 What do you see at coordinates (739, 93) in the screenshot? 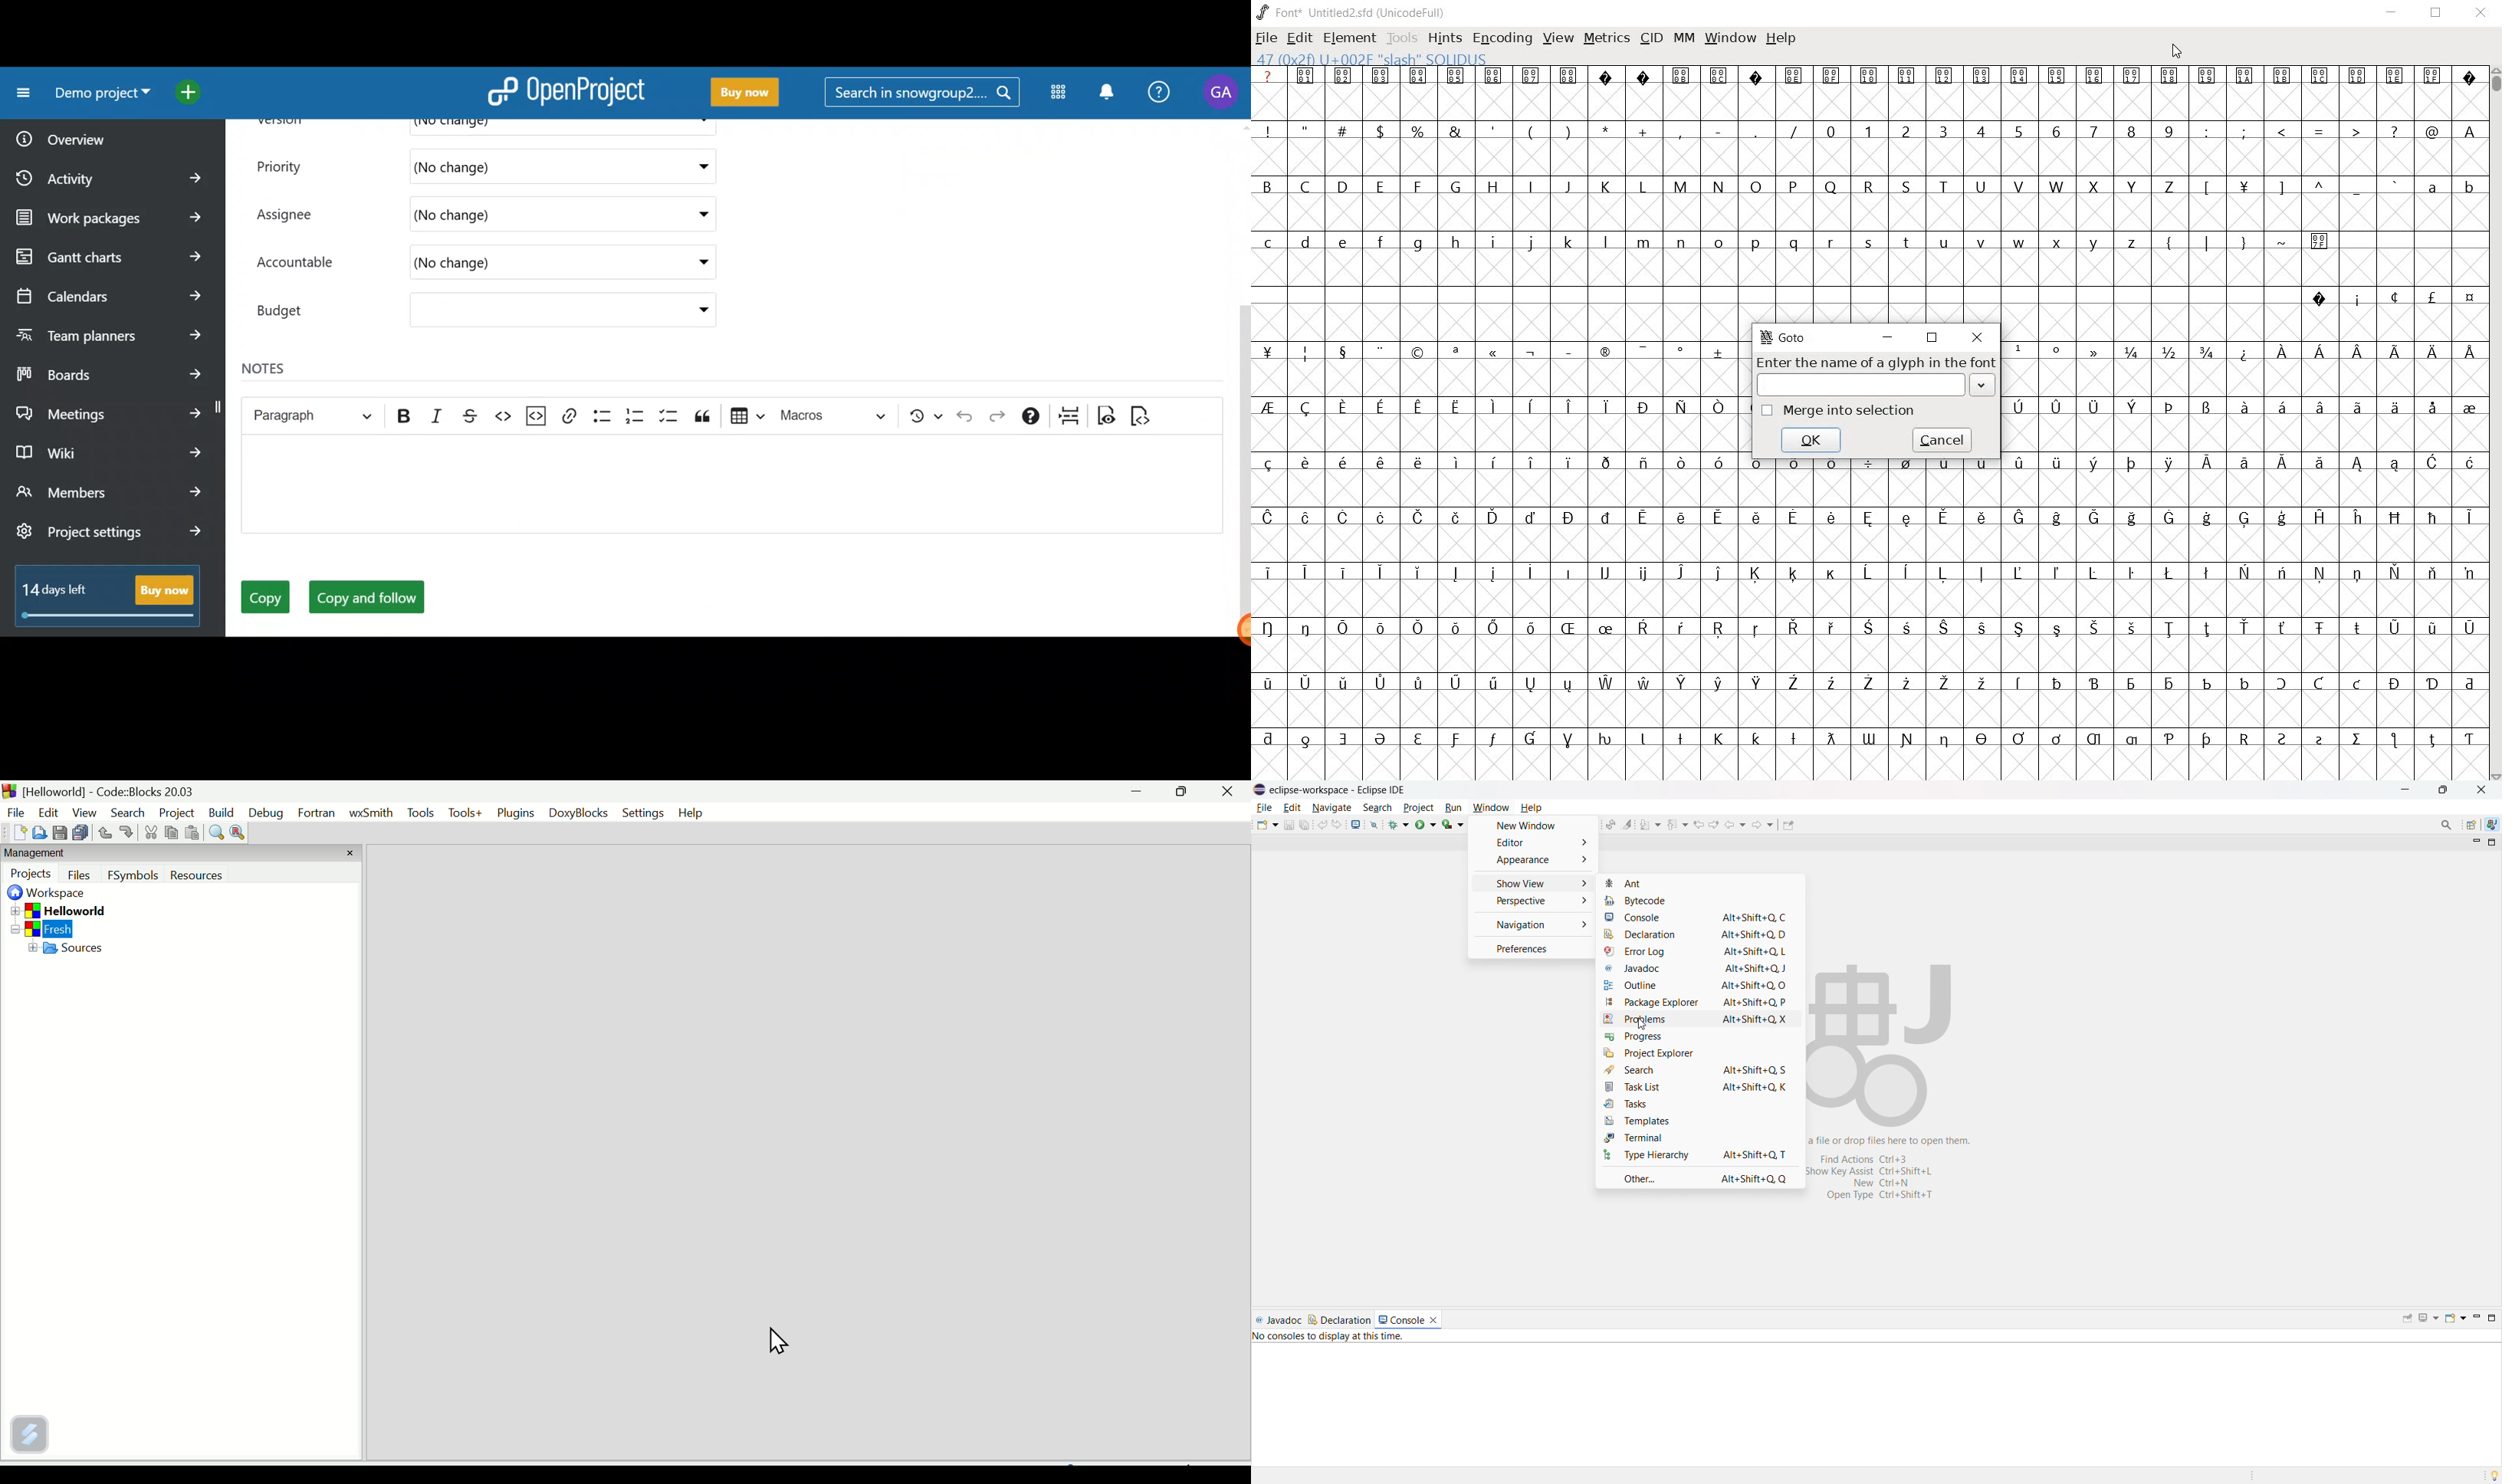
I see `Buy now` at bounding box center [739, 93].